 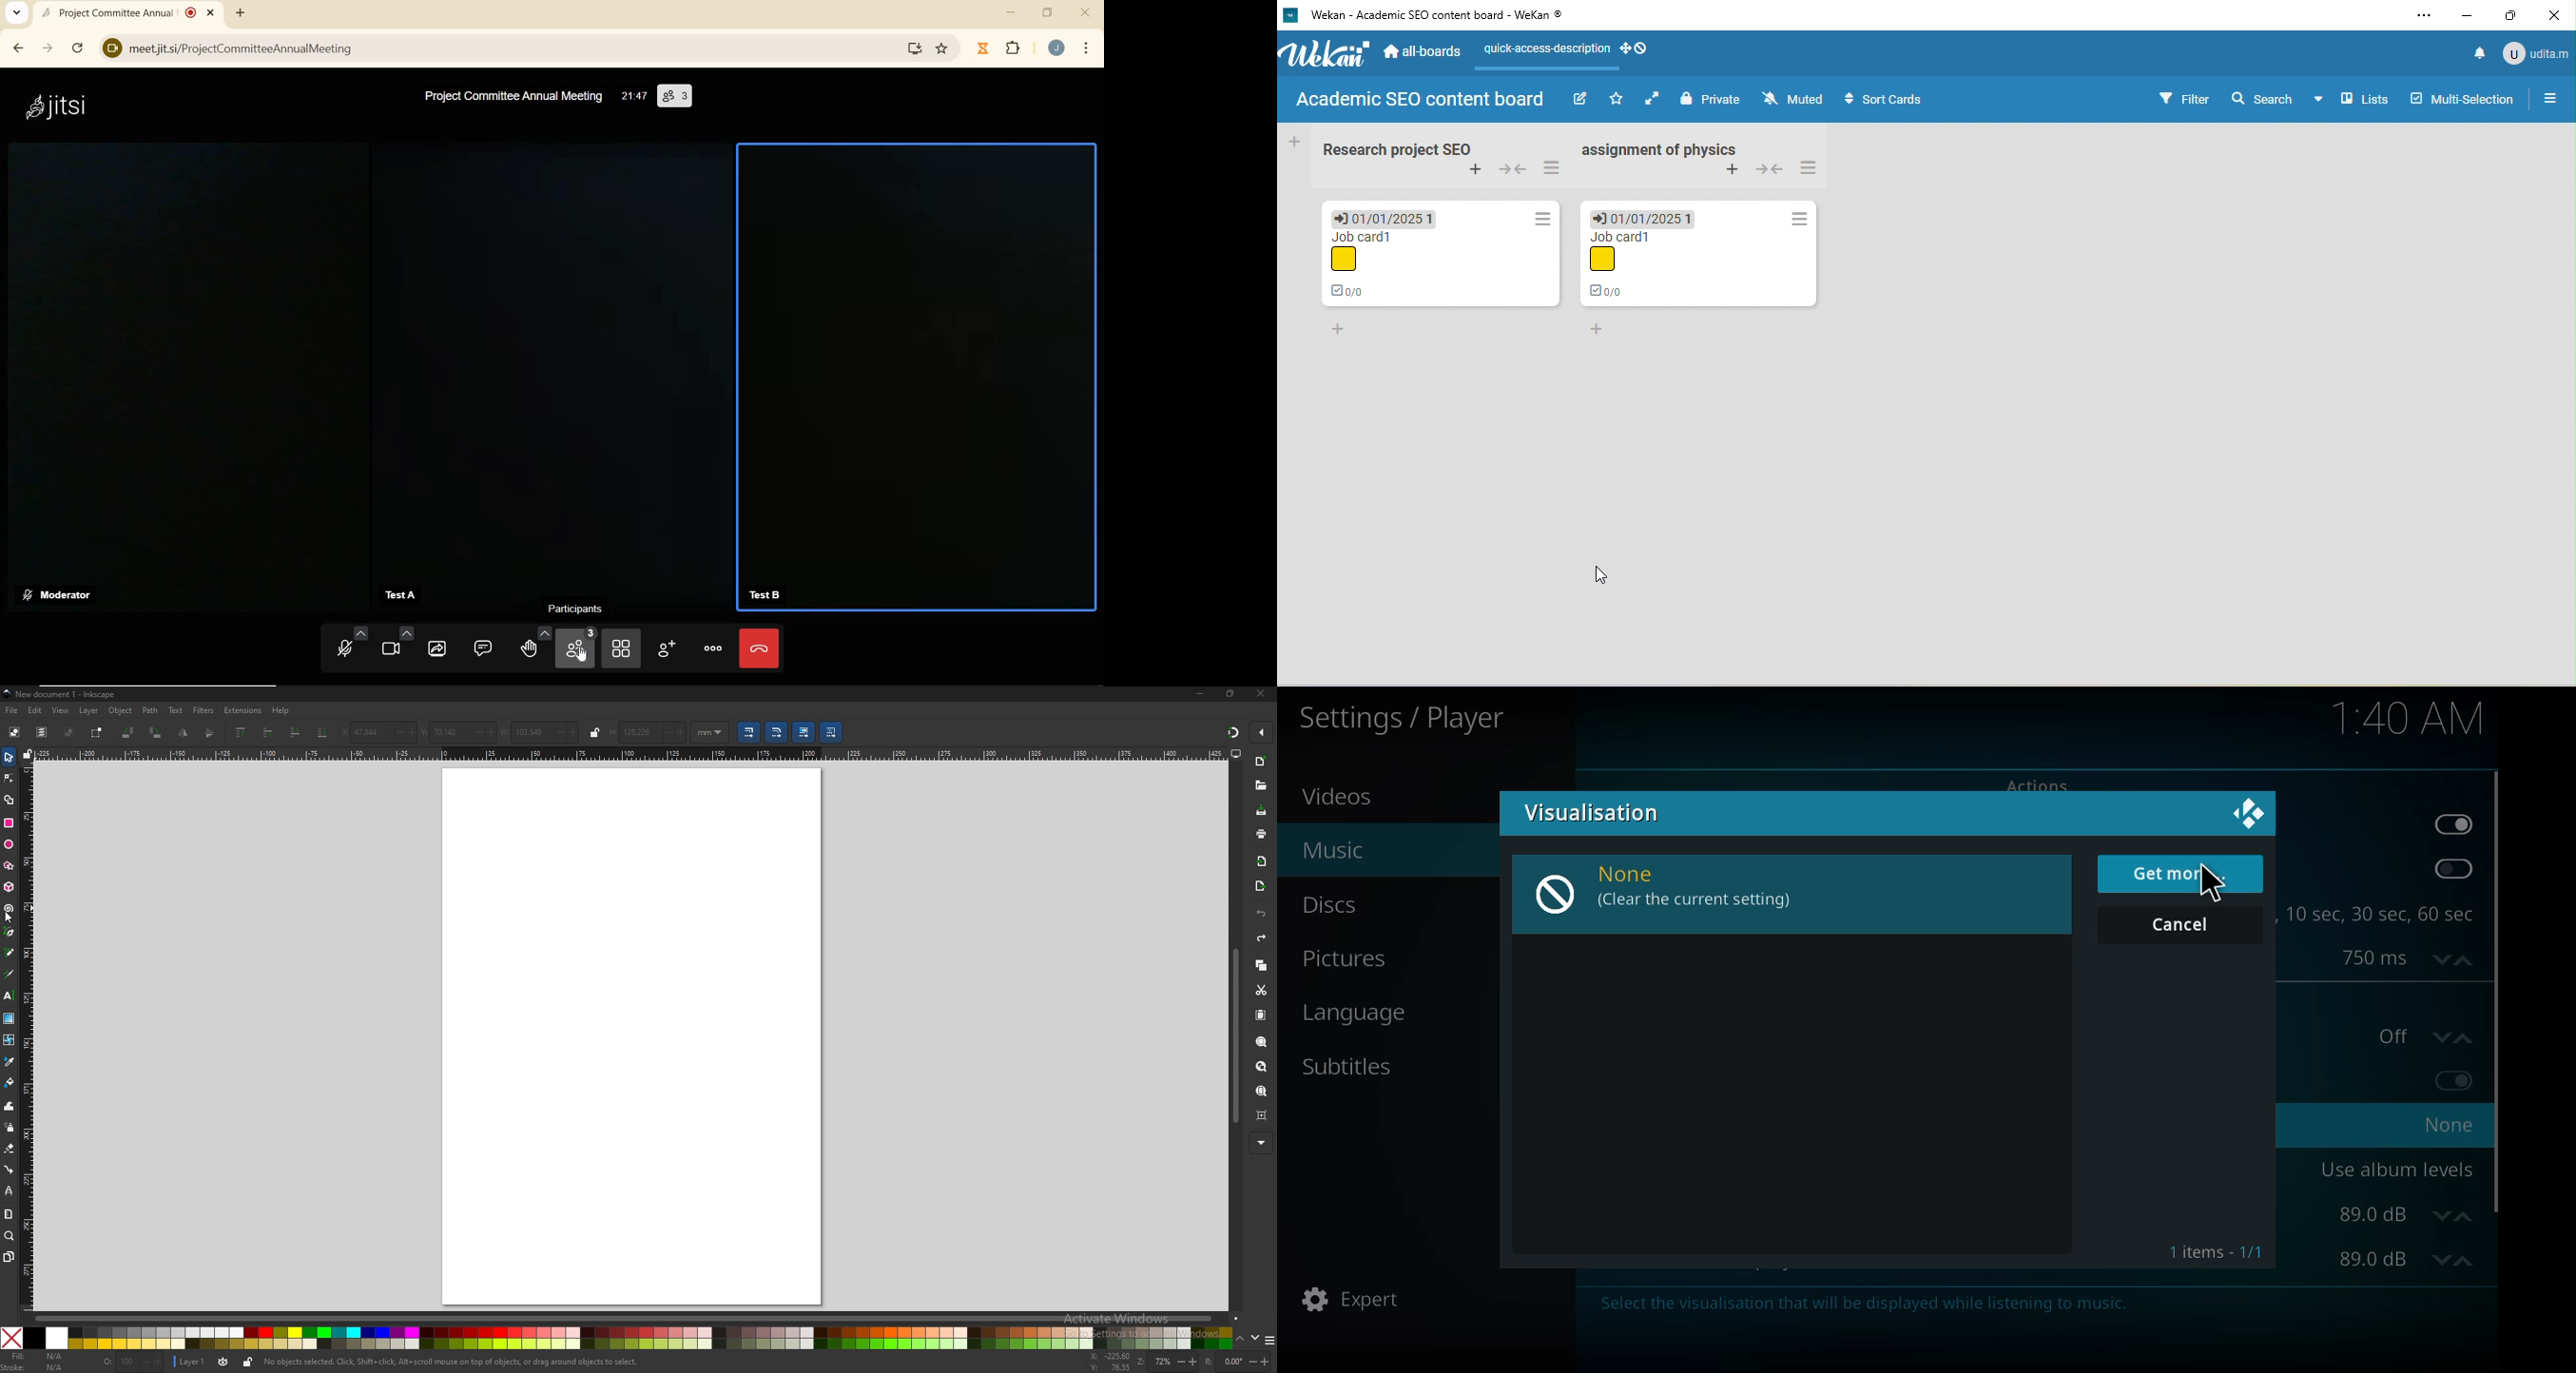 What do you see at coordinates (1332, 847) in the screenshot?
I see `music` at bounding box center [1332, 847].